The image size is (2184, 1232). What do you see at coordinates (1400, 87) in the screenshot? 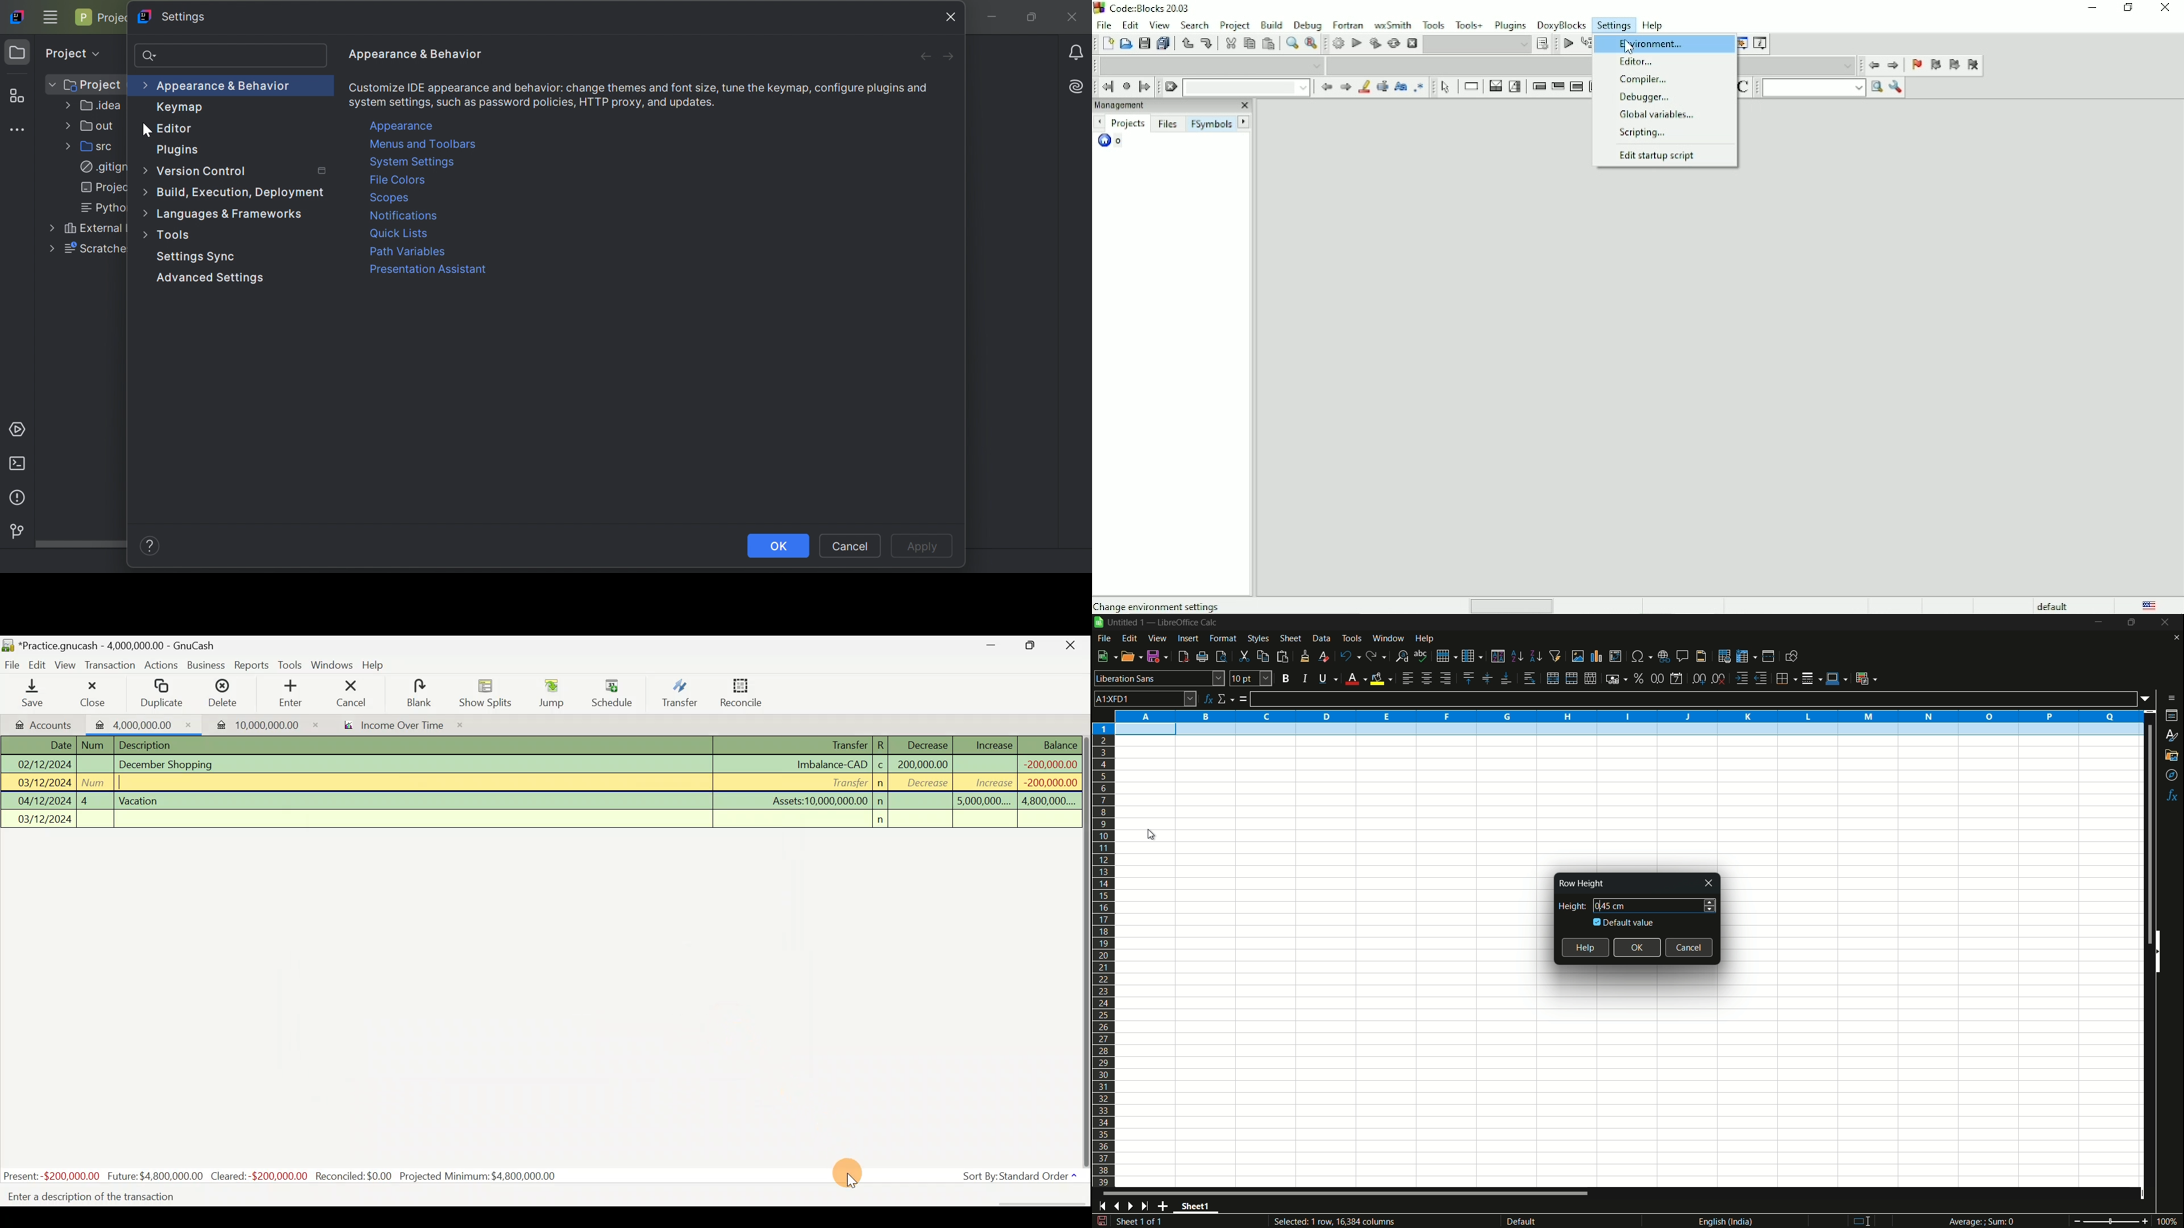
I see `Match case` at bounding box center [1400, 87].